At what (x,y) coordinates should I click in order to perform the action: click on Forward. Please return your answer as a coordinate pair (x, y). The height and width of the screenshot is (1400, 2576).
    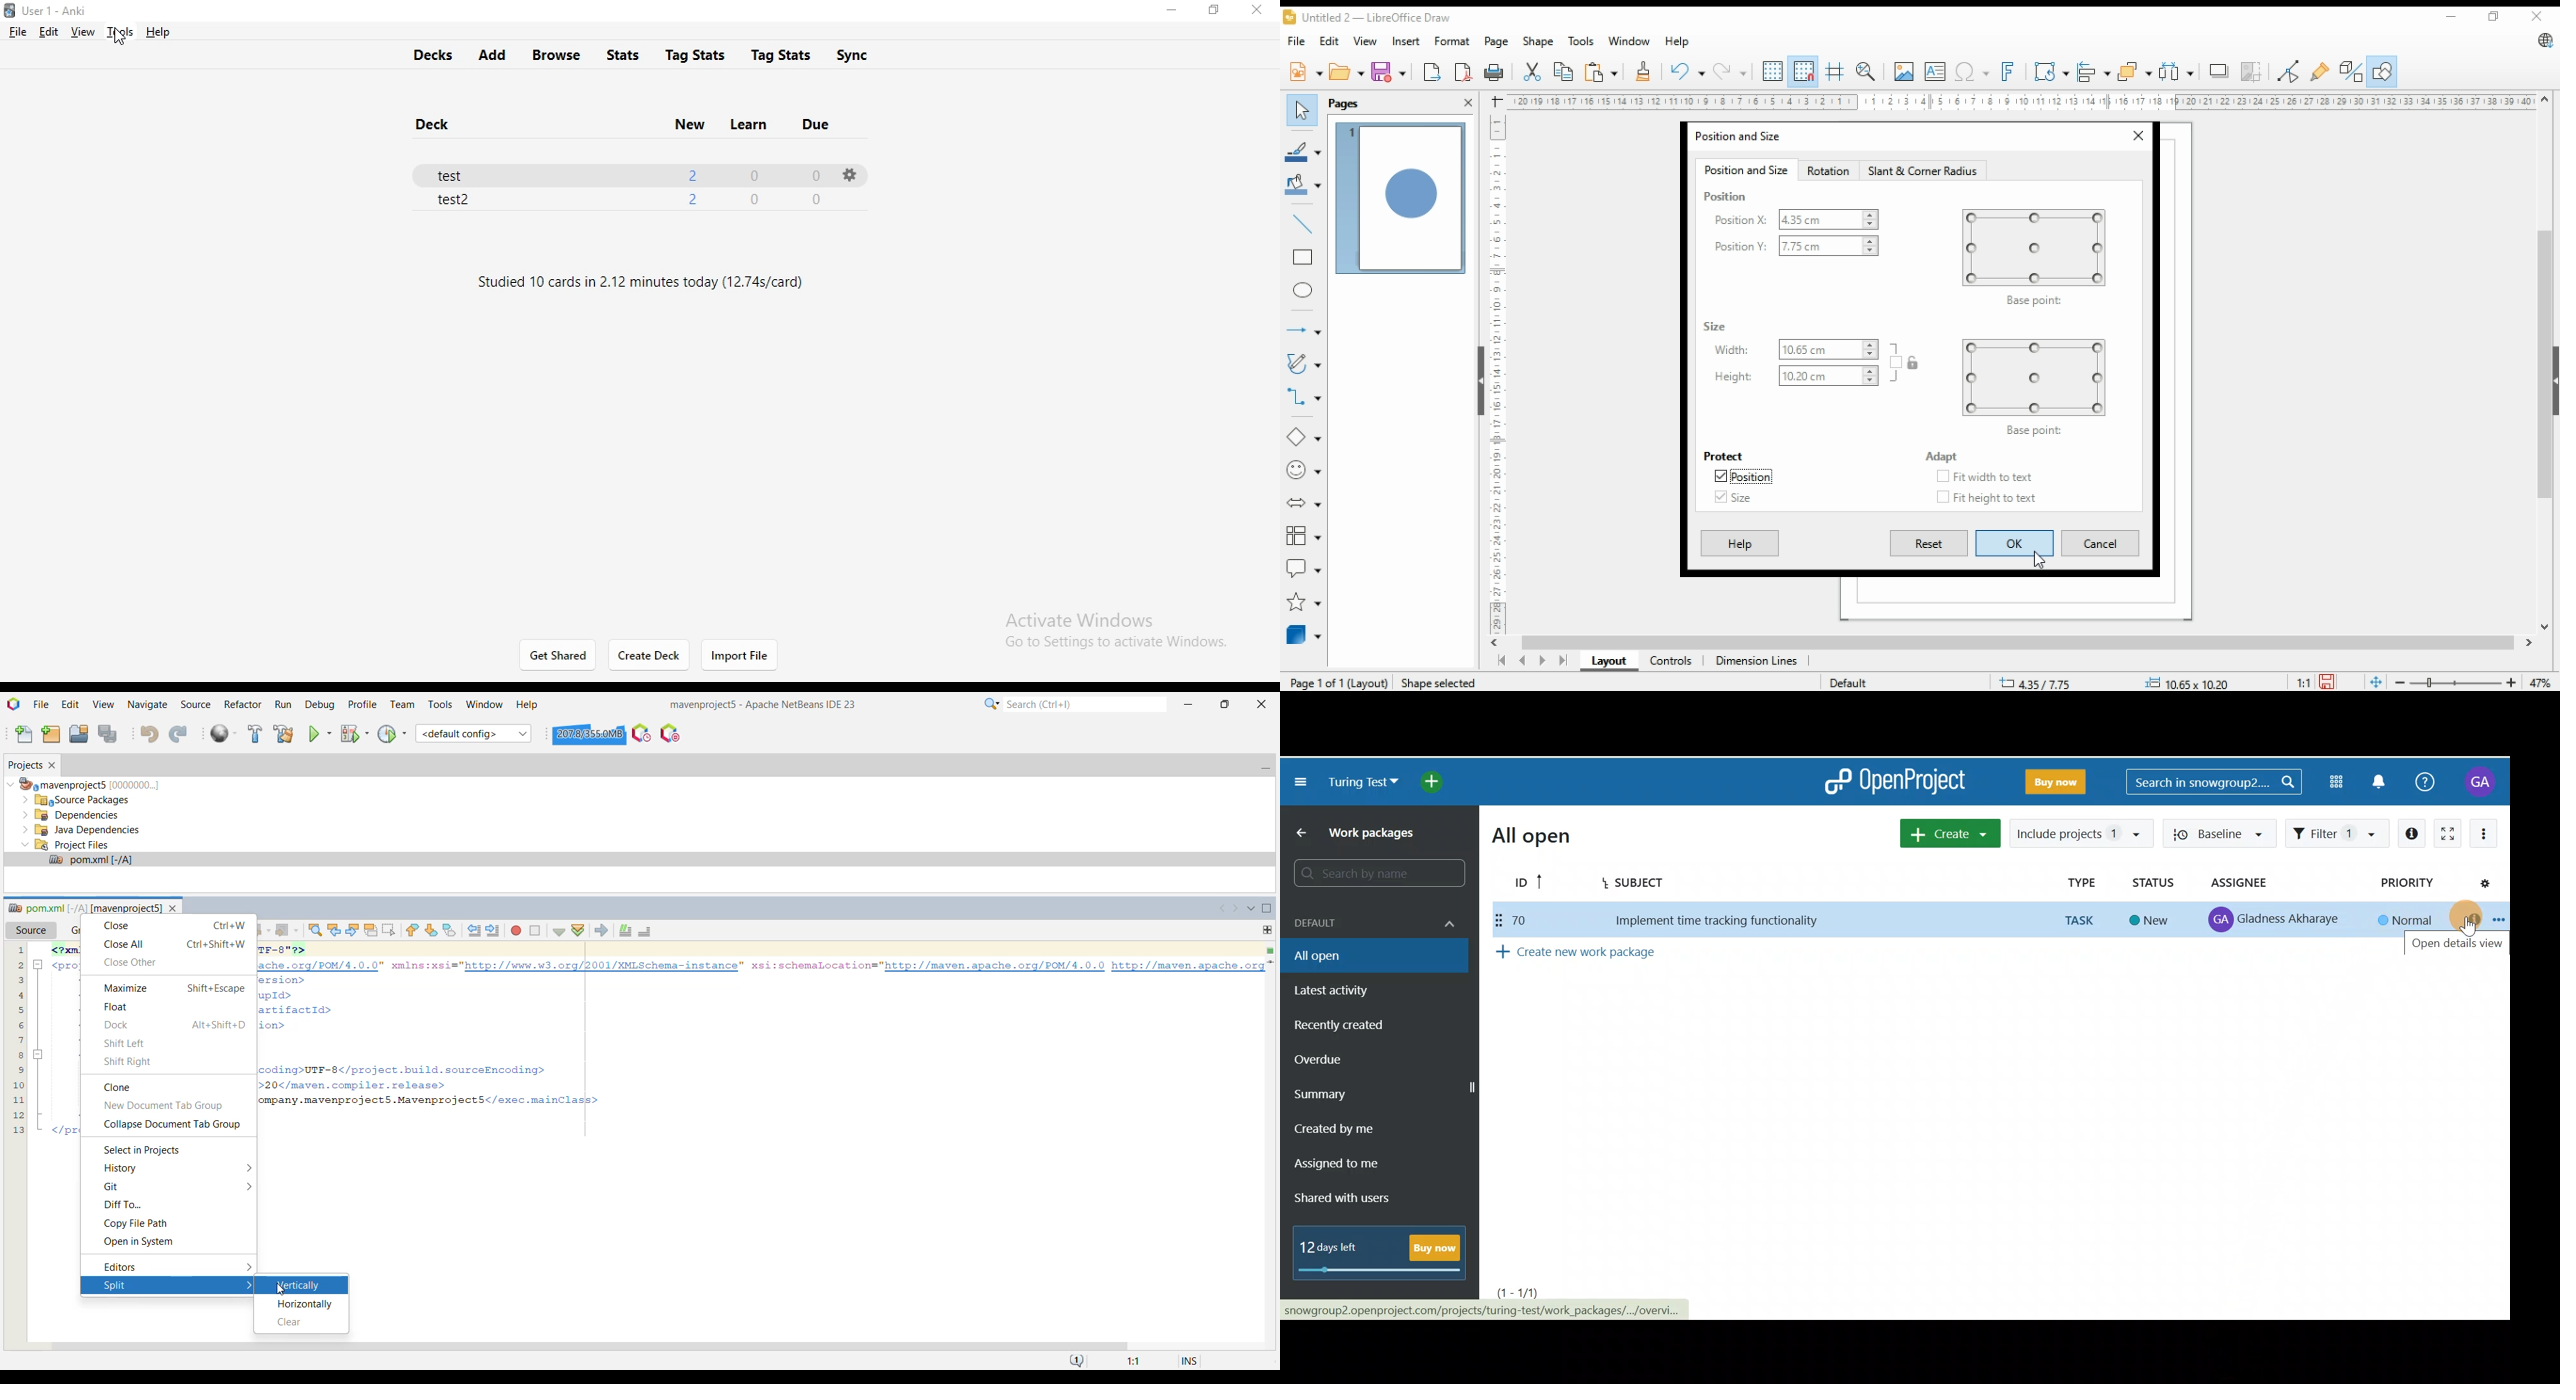
    Looking at the image, I should click on (287, 931).